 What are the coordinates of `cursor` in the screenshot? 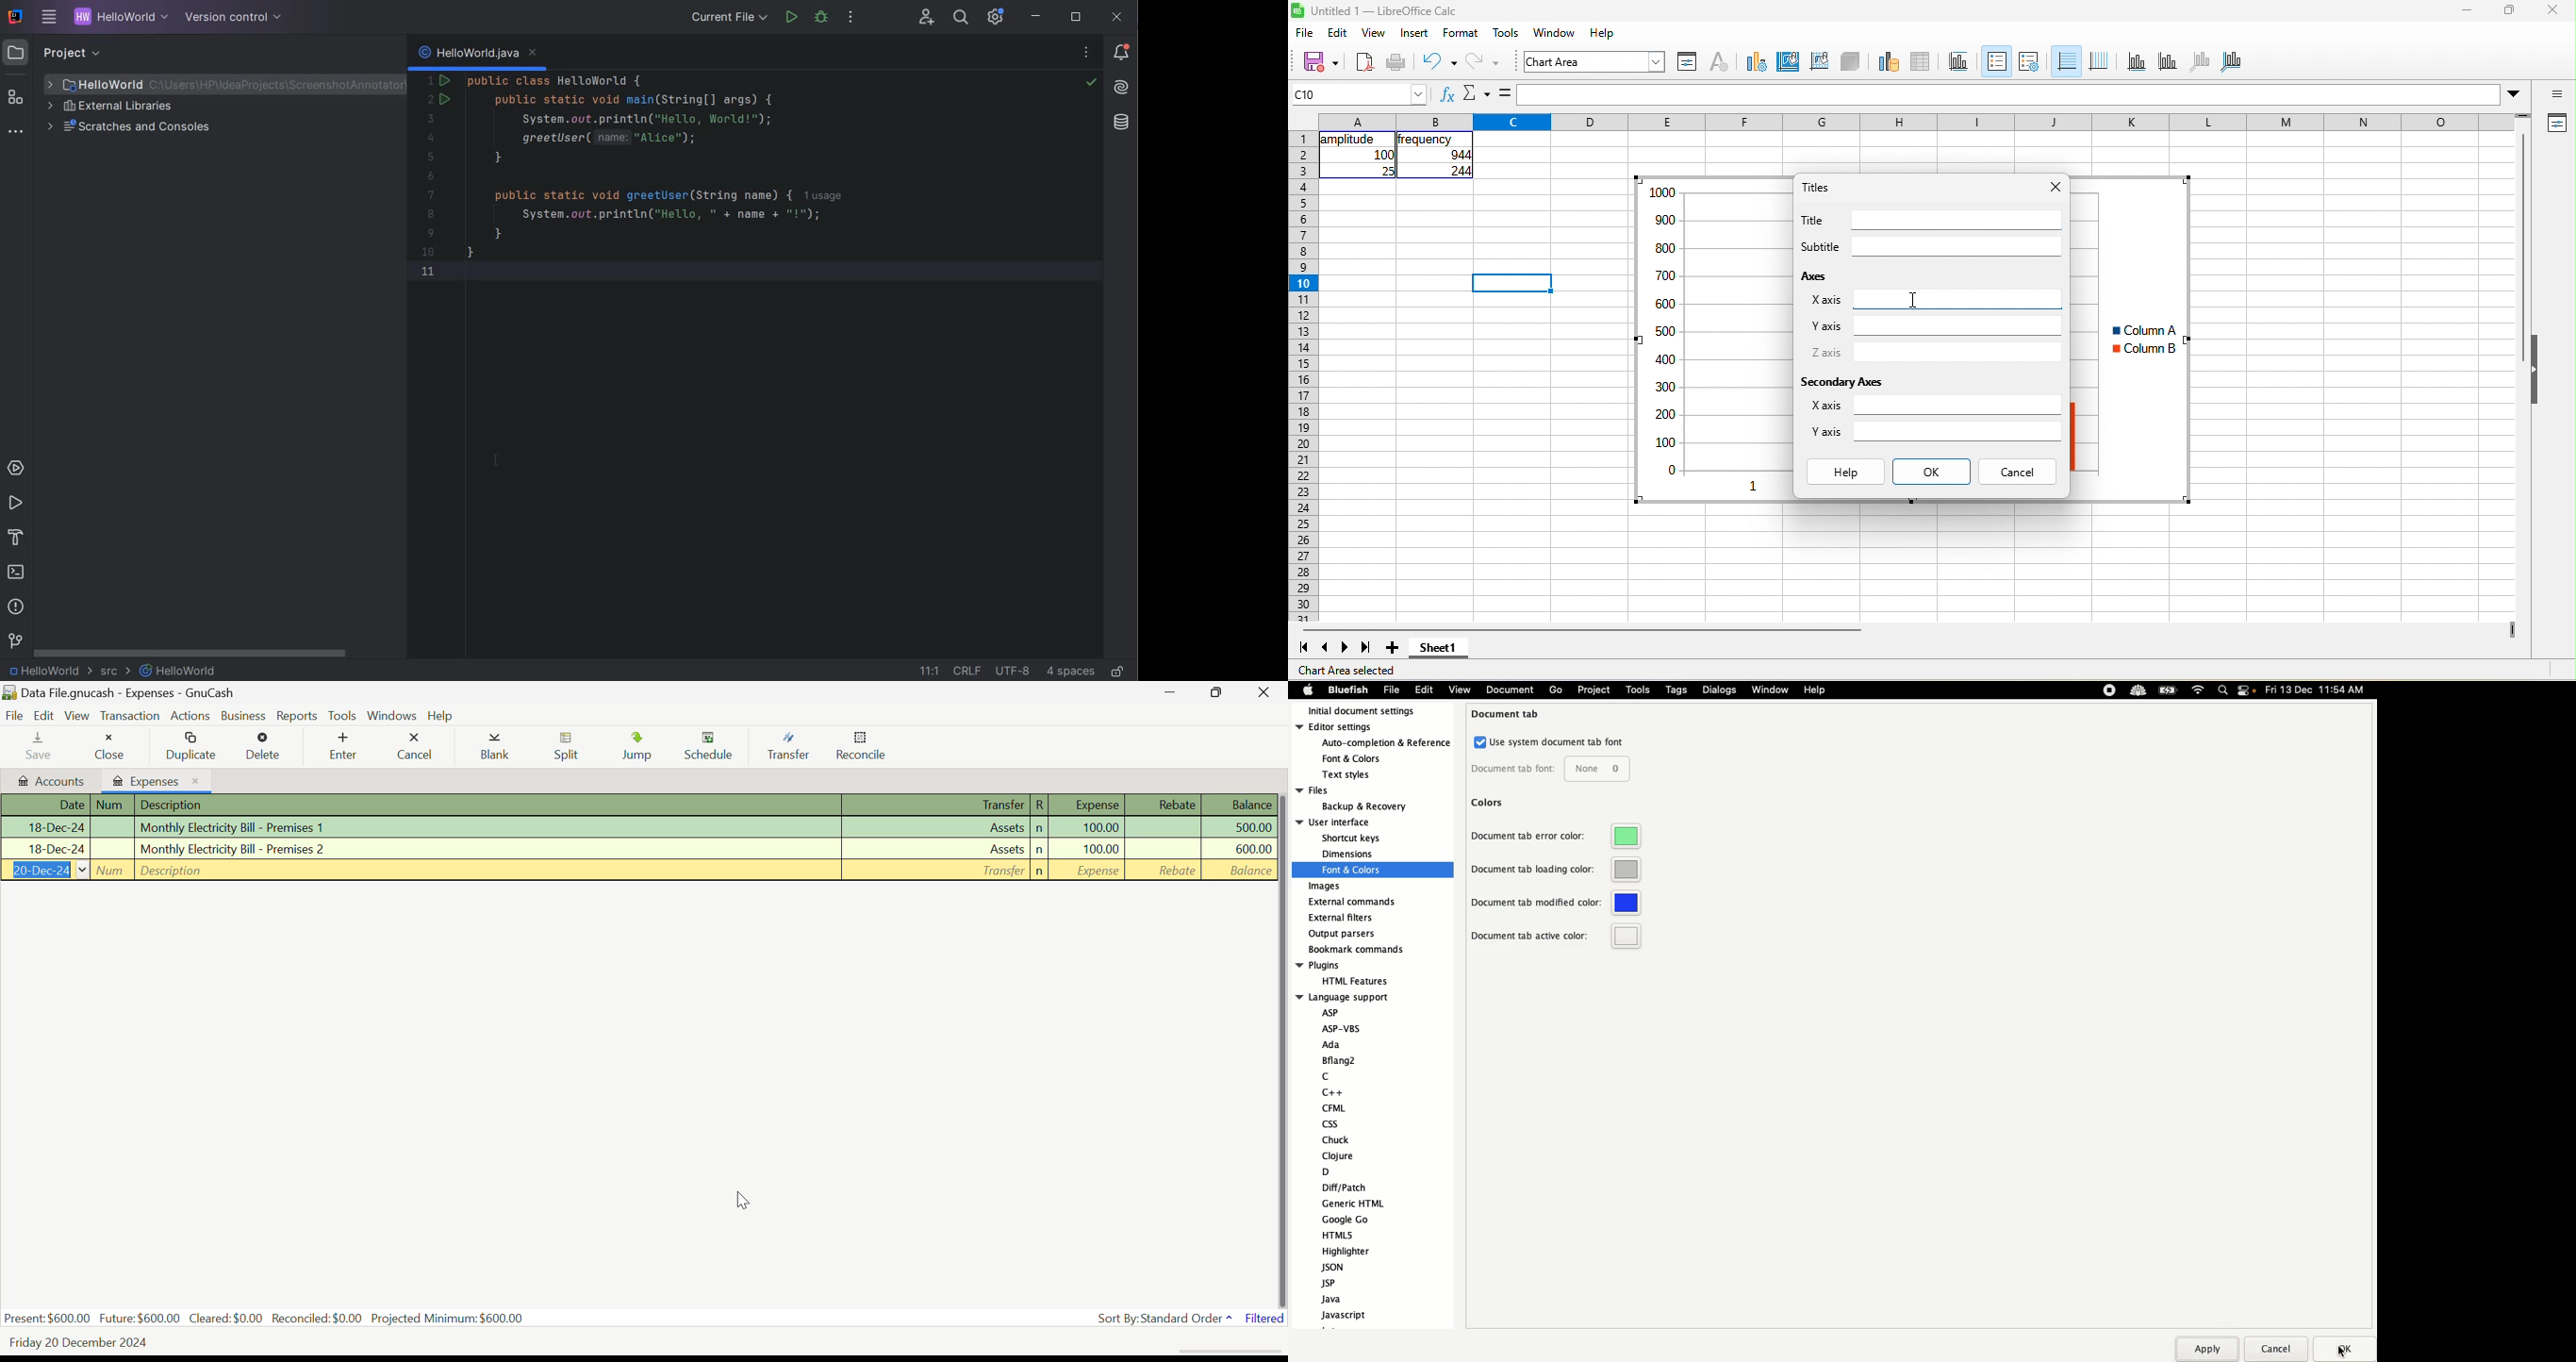 It's located at (1913, 300).